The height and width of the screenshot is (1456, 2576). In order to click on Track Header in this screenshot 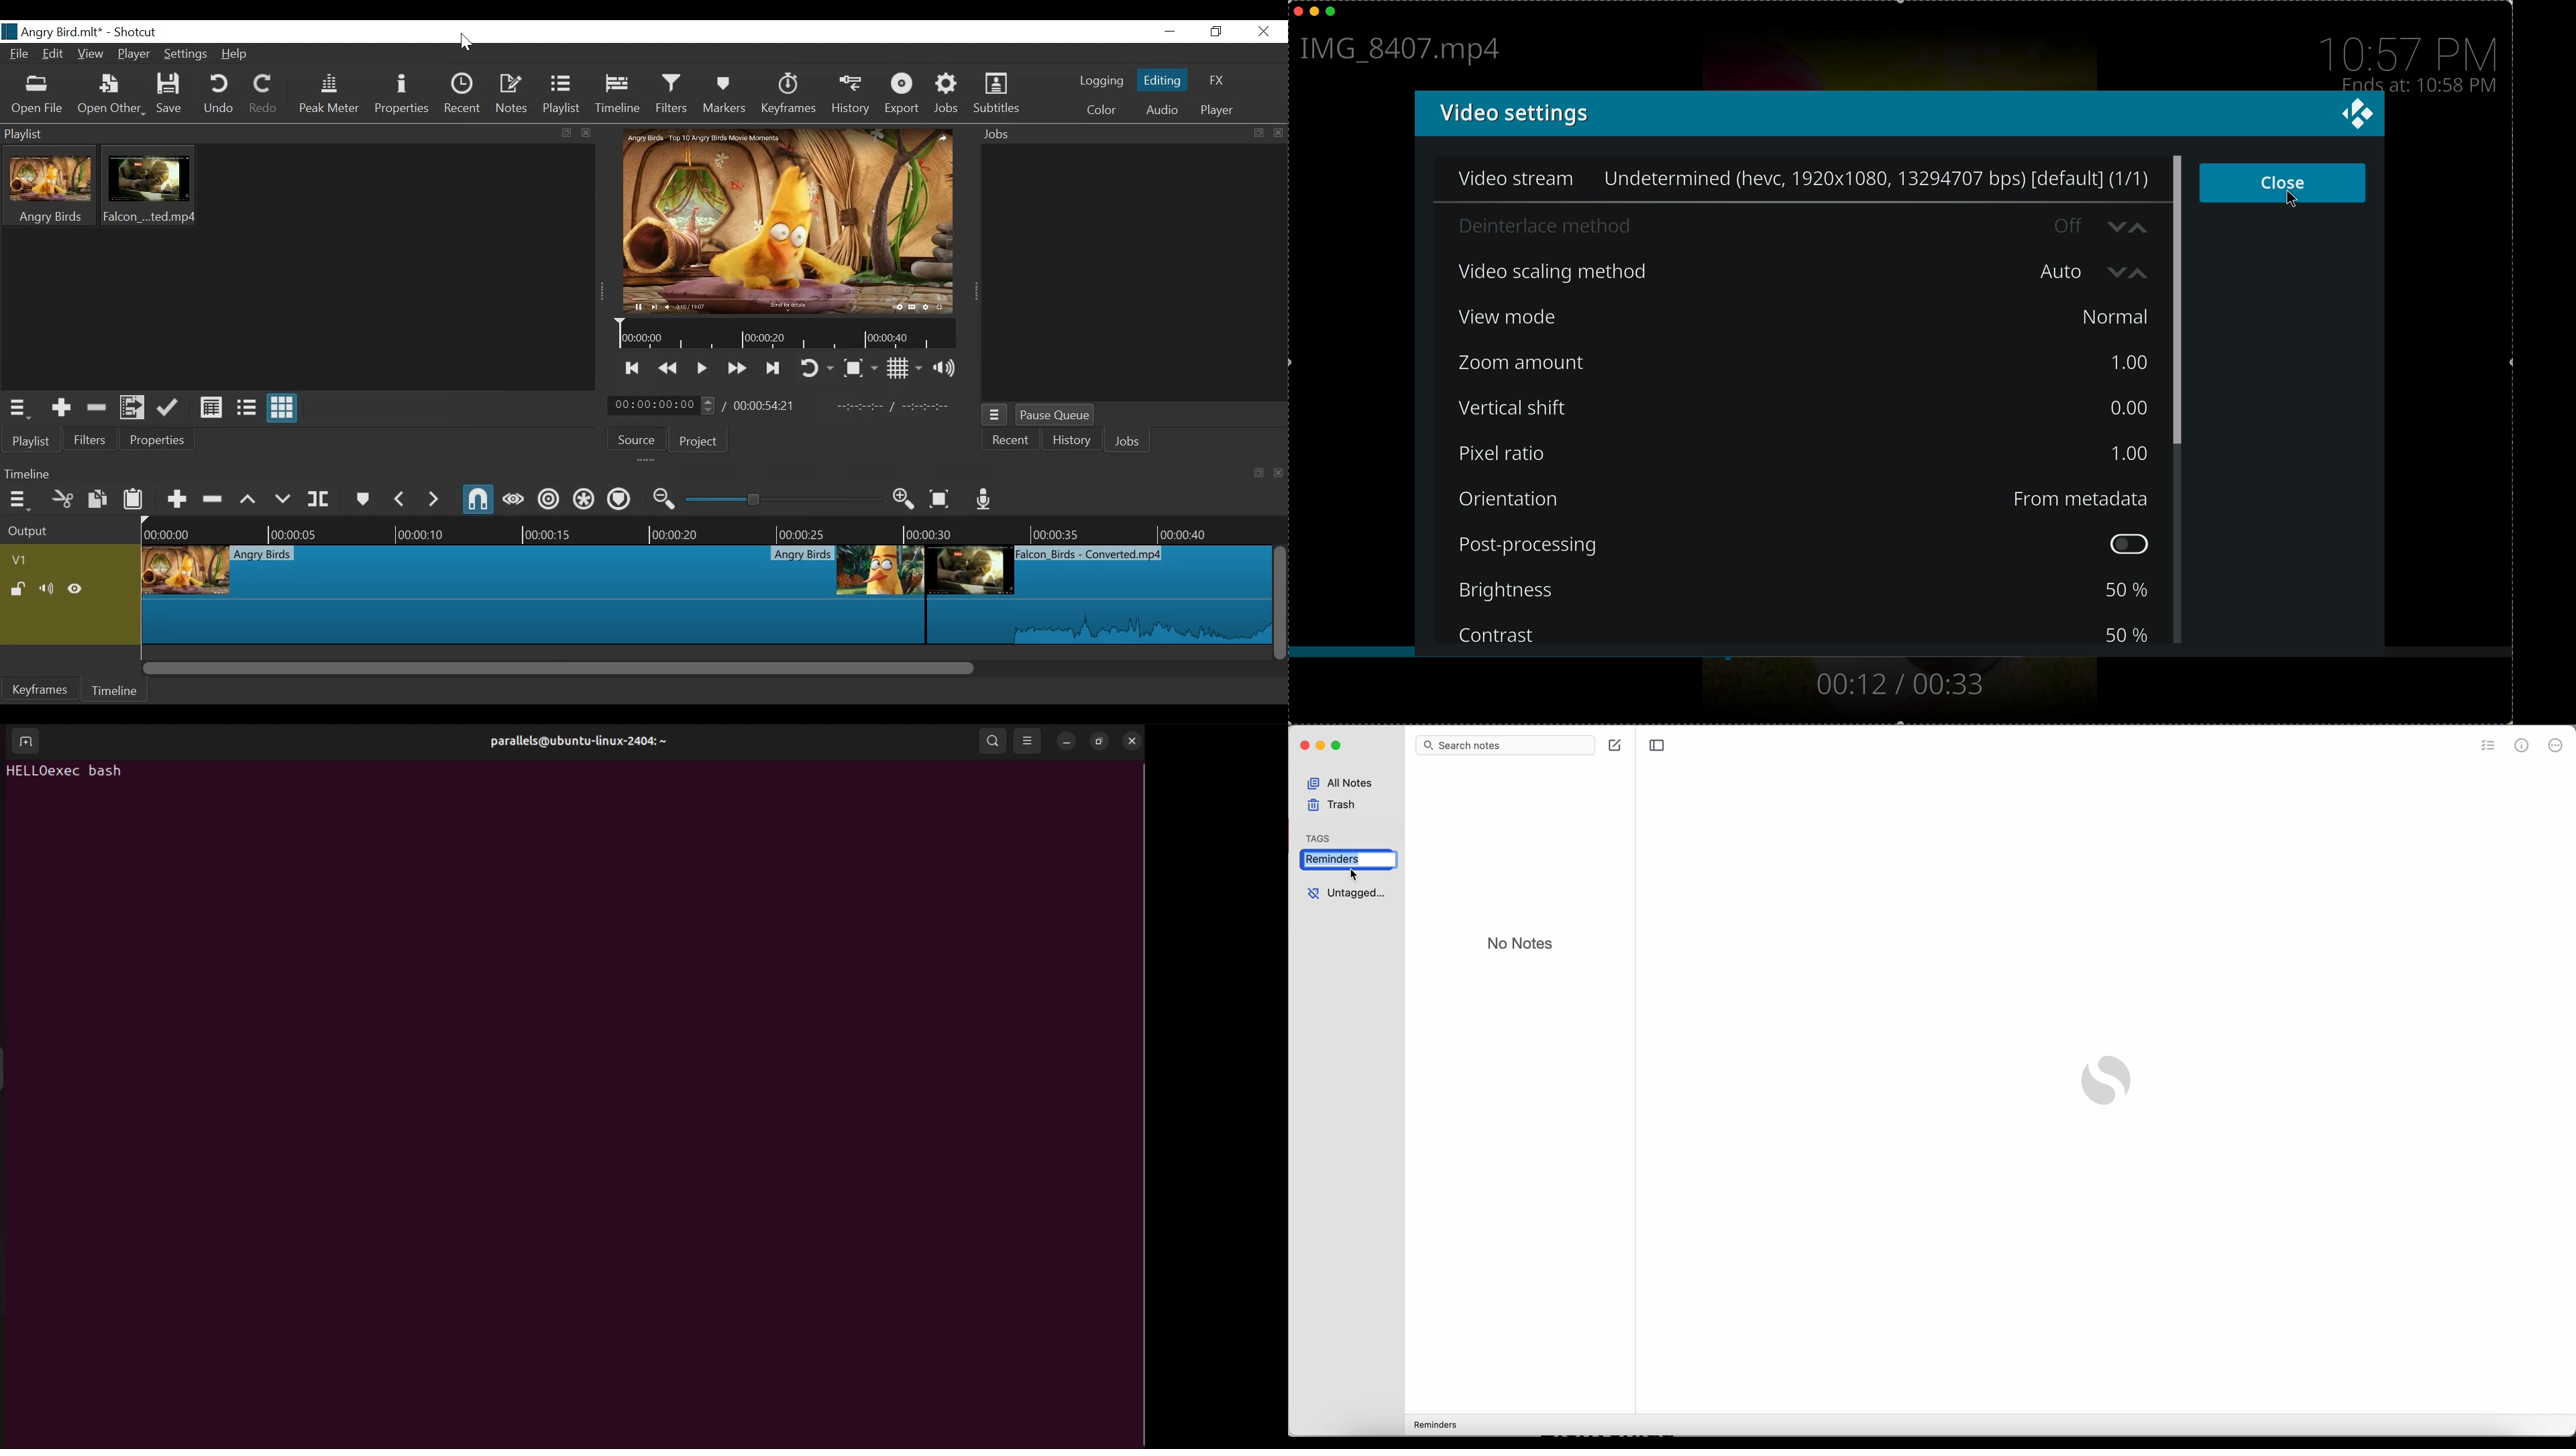, I will do `click(23, 560)`.